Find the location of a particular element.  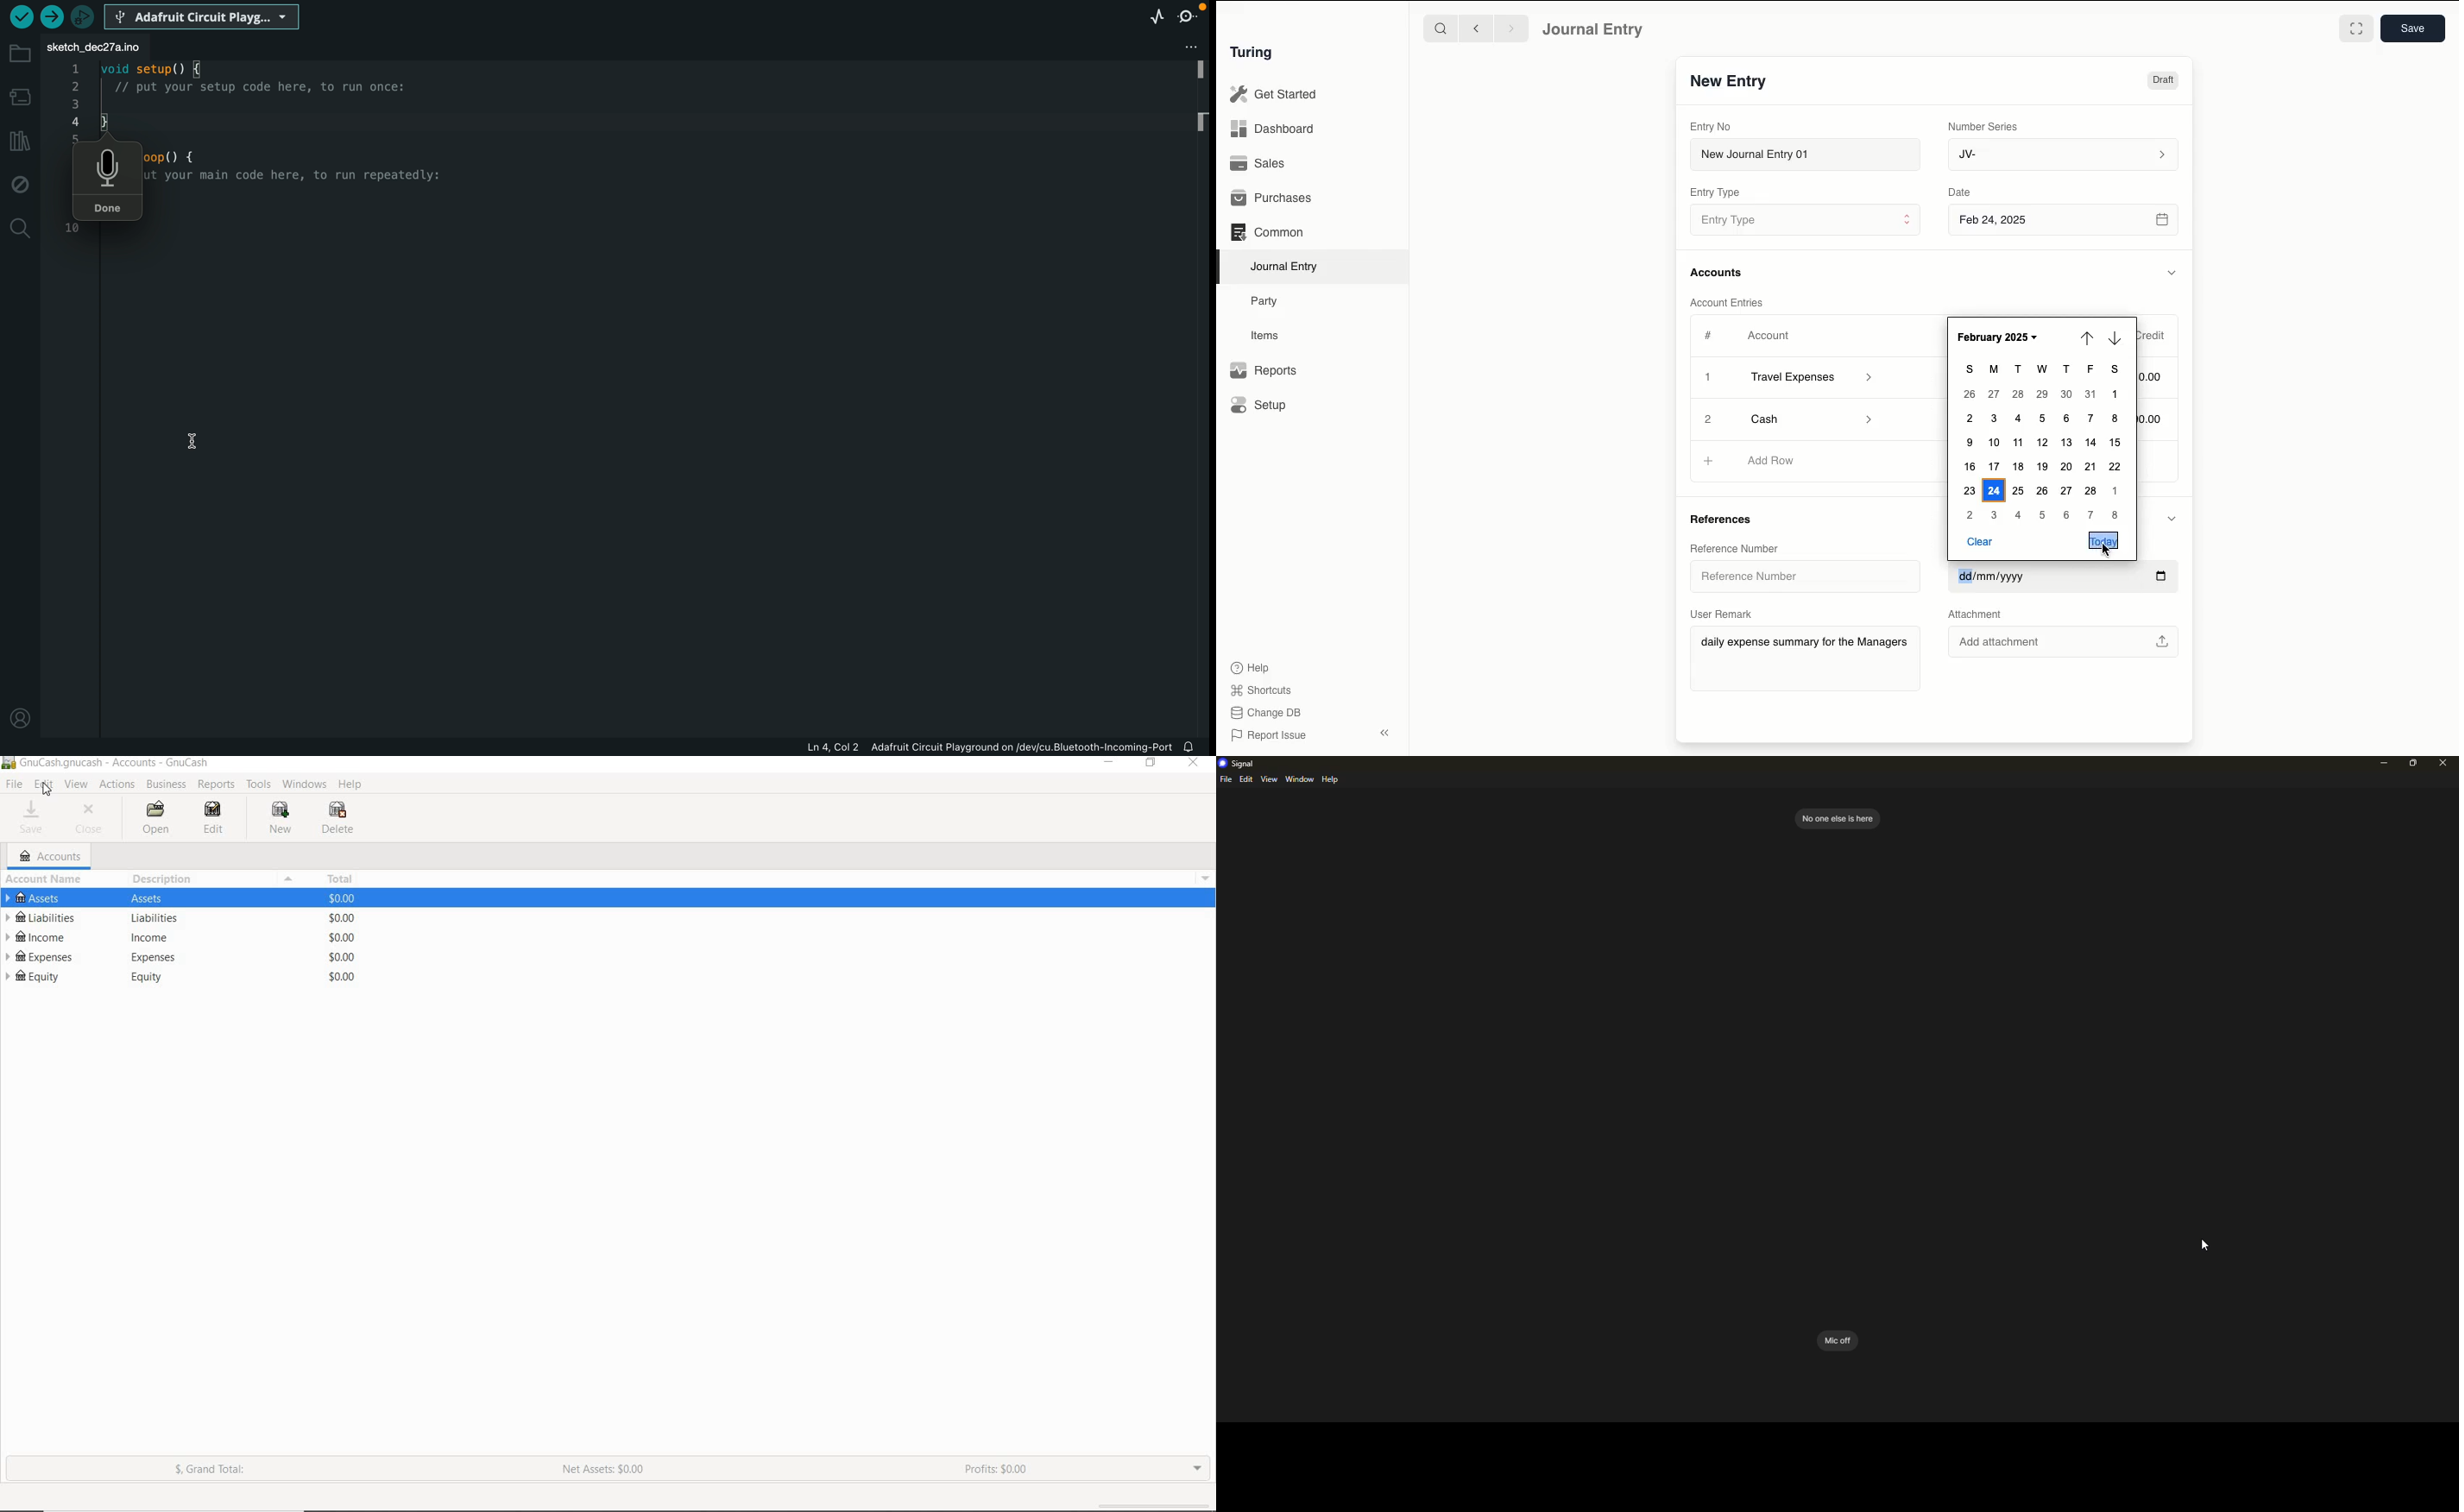

Accounts is located at coordinates (1718, 273).